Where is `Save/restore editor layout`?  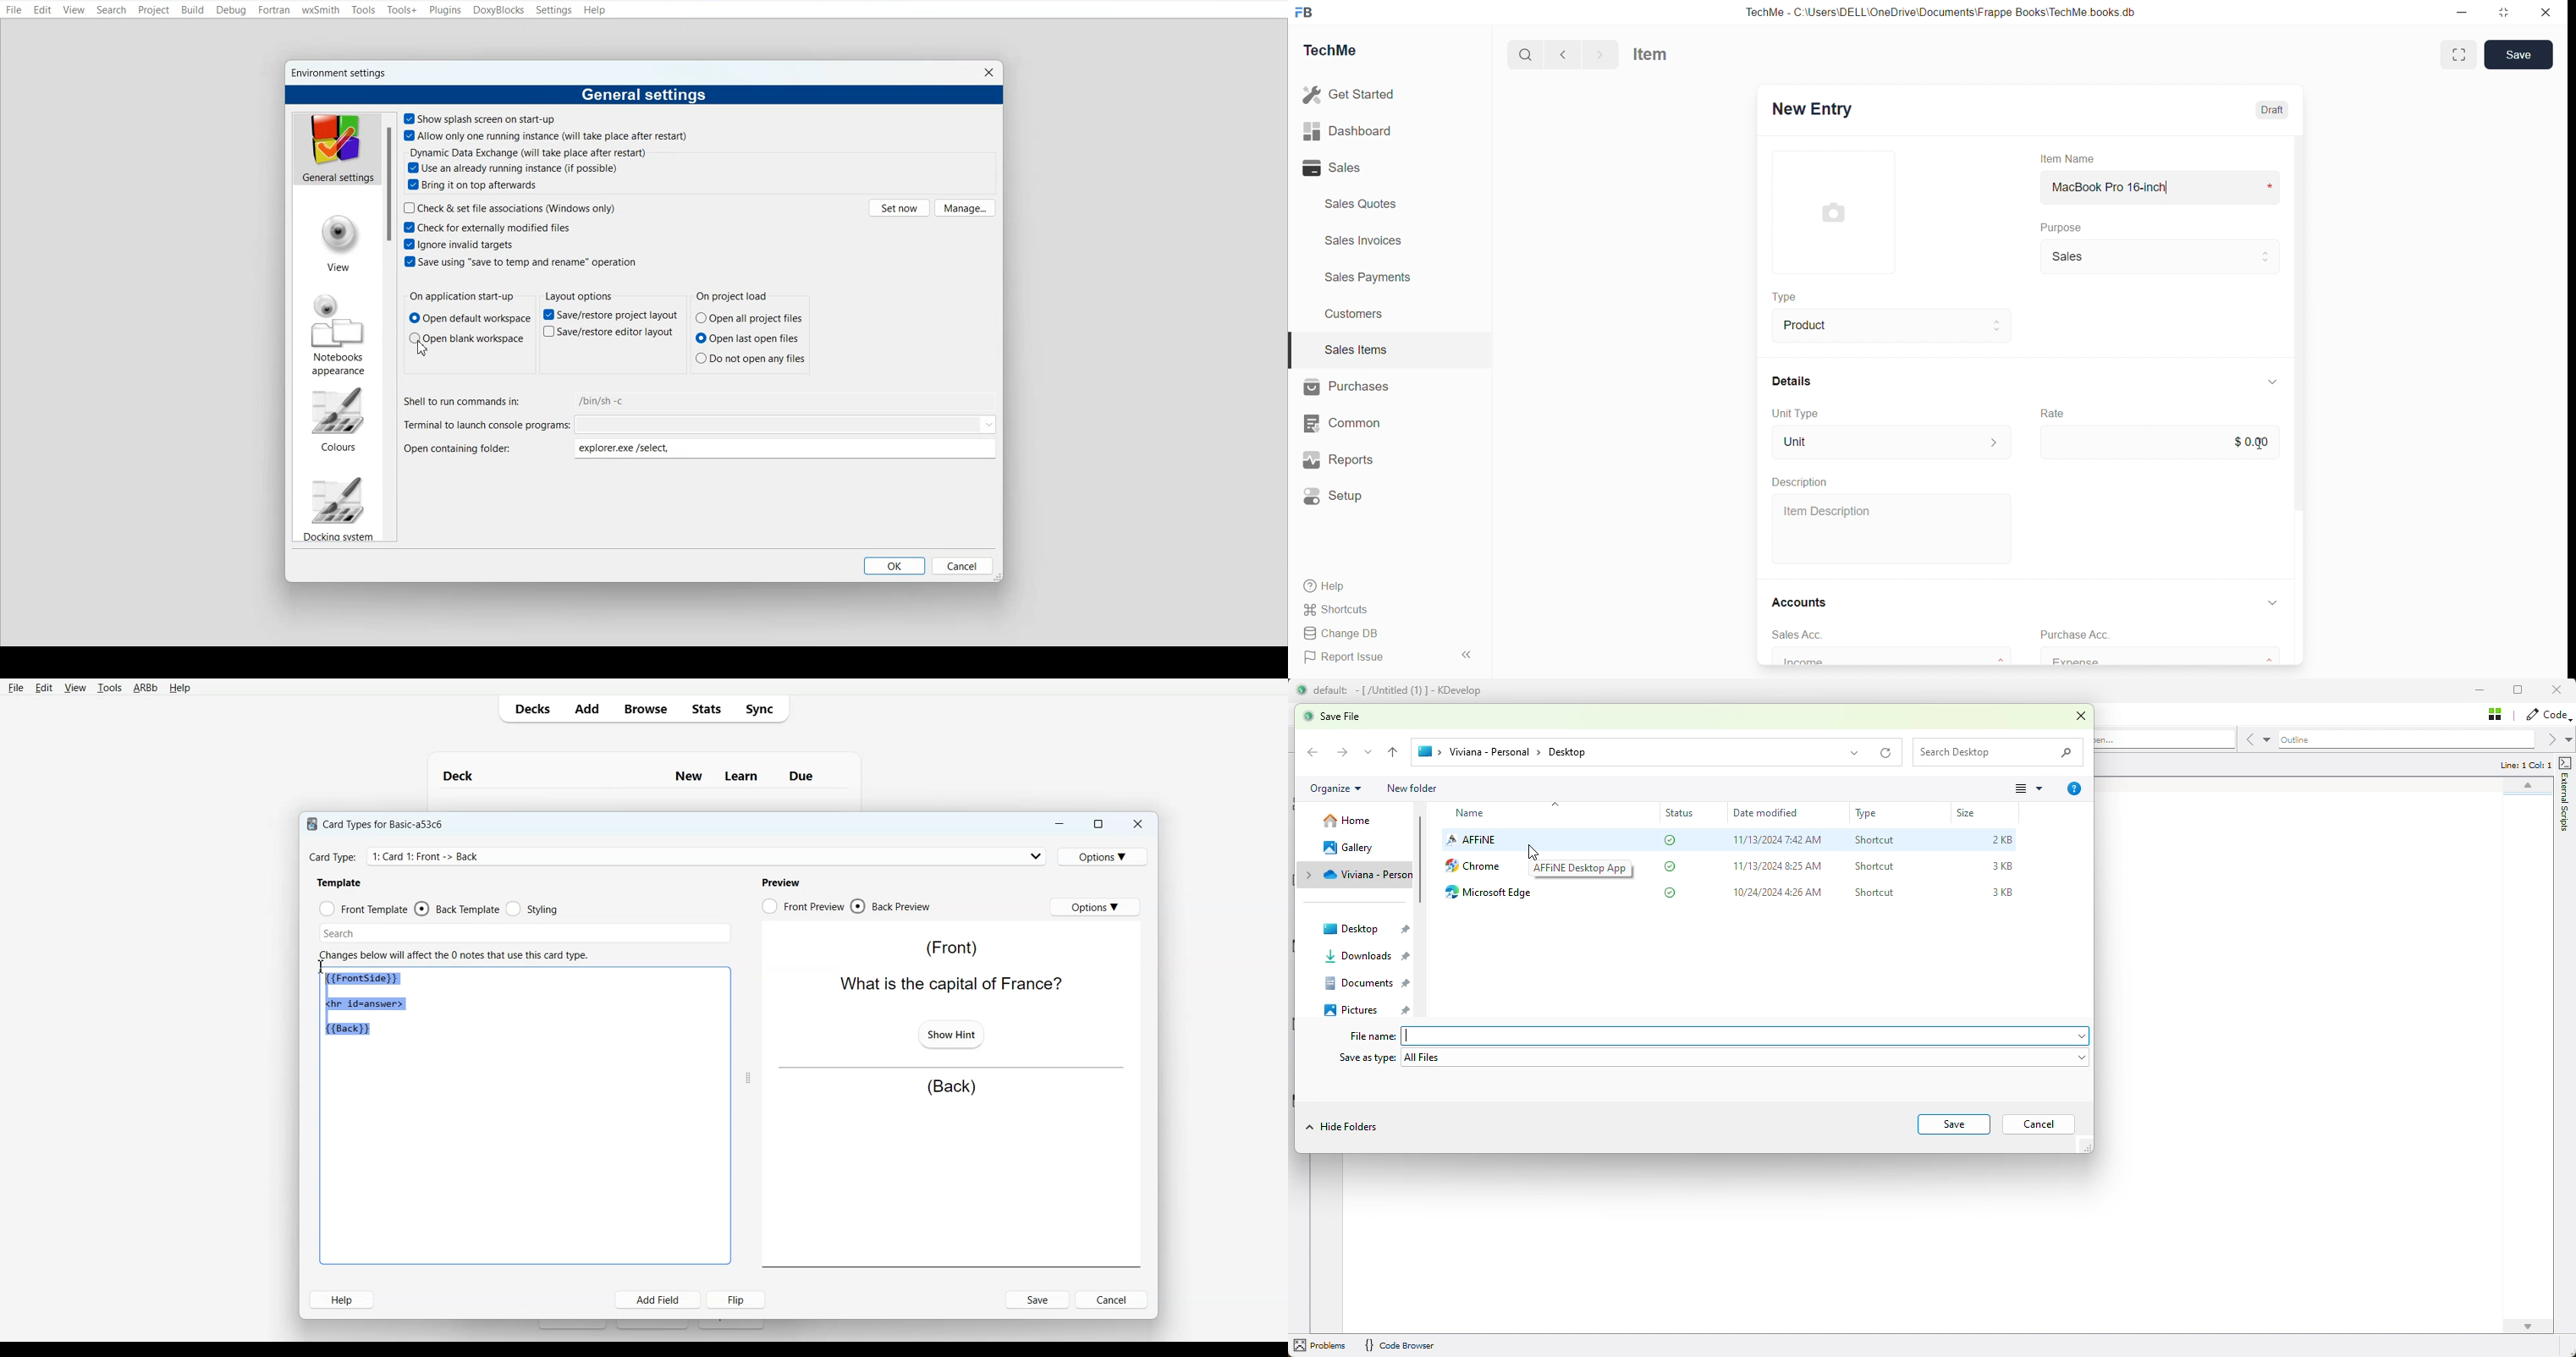 Save/restore editor layout is located at coordinates (608, 331).